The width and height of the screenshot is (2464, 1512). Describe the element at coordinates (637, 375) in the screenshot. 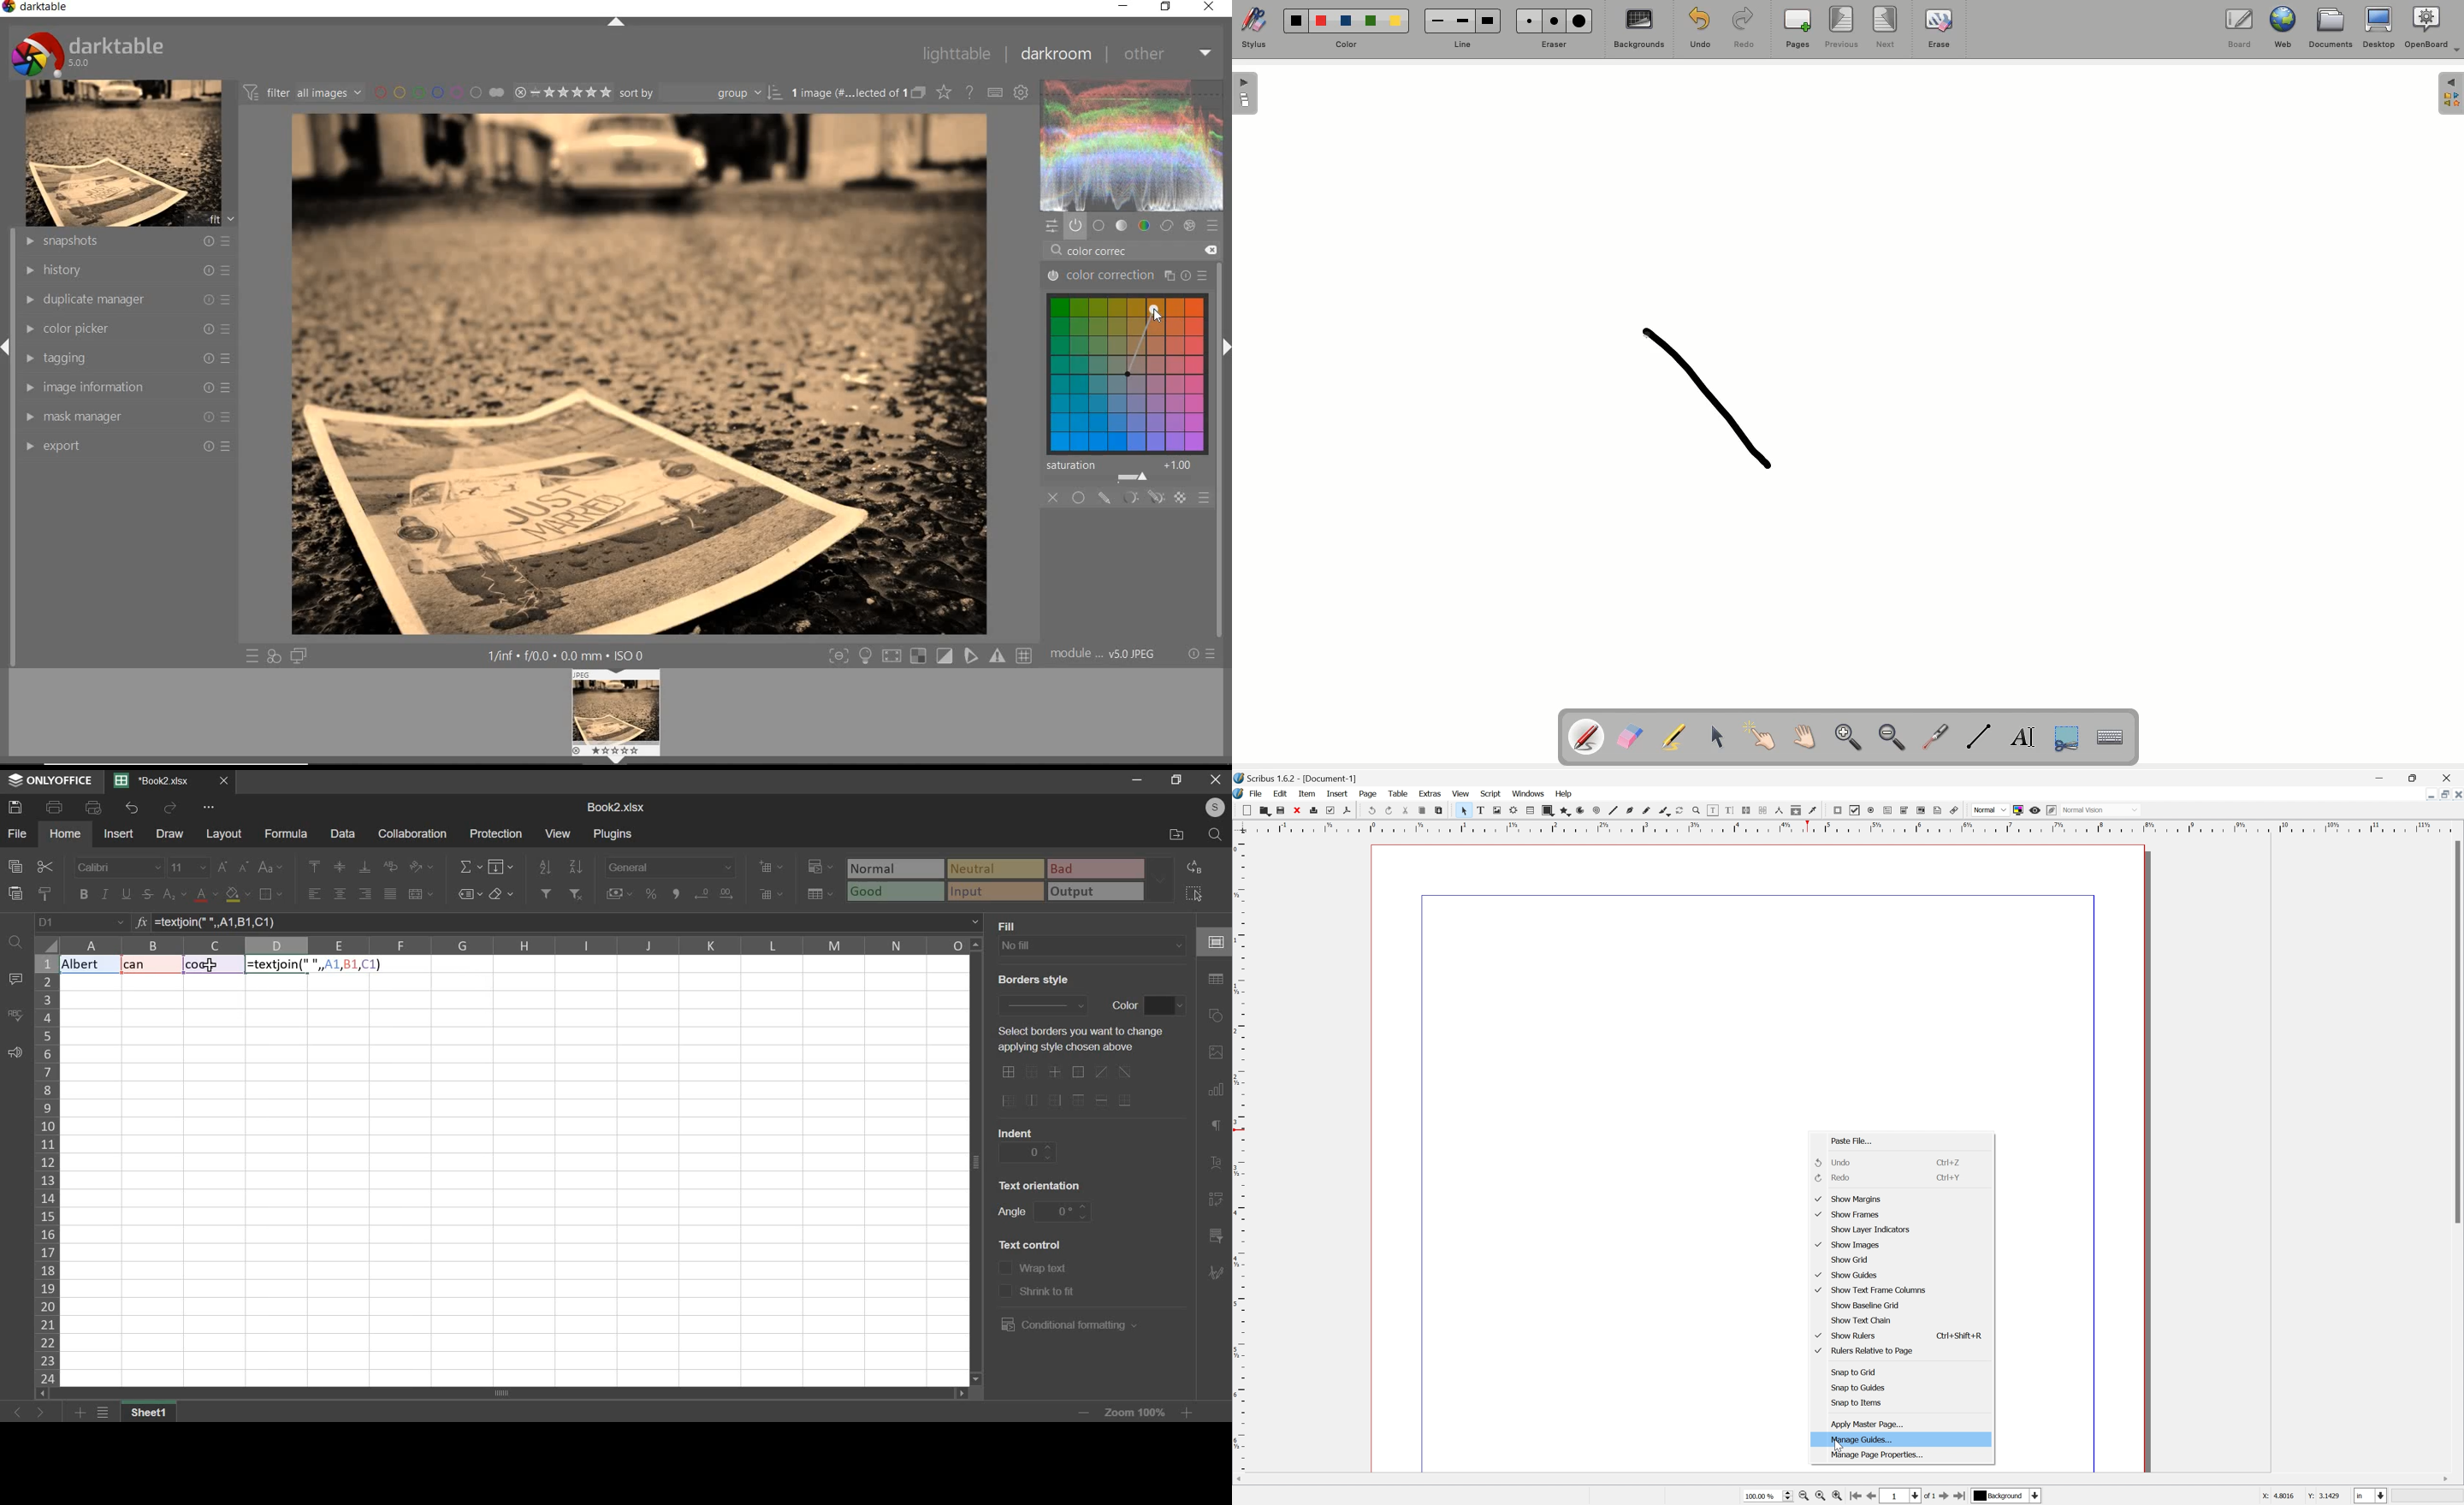

I see `applied color correction wheel for harmony` at that location.